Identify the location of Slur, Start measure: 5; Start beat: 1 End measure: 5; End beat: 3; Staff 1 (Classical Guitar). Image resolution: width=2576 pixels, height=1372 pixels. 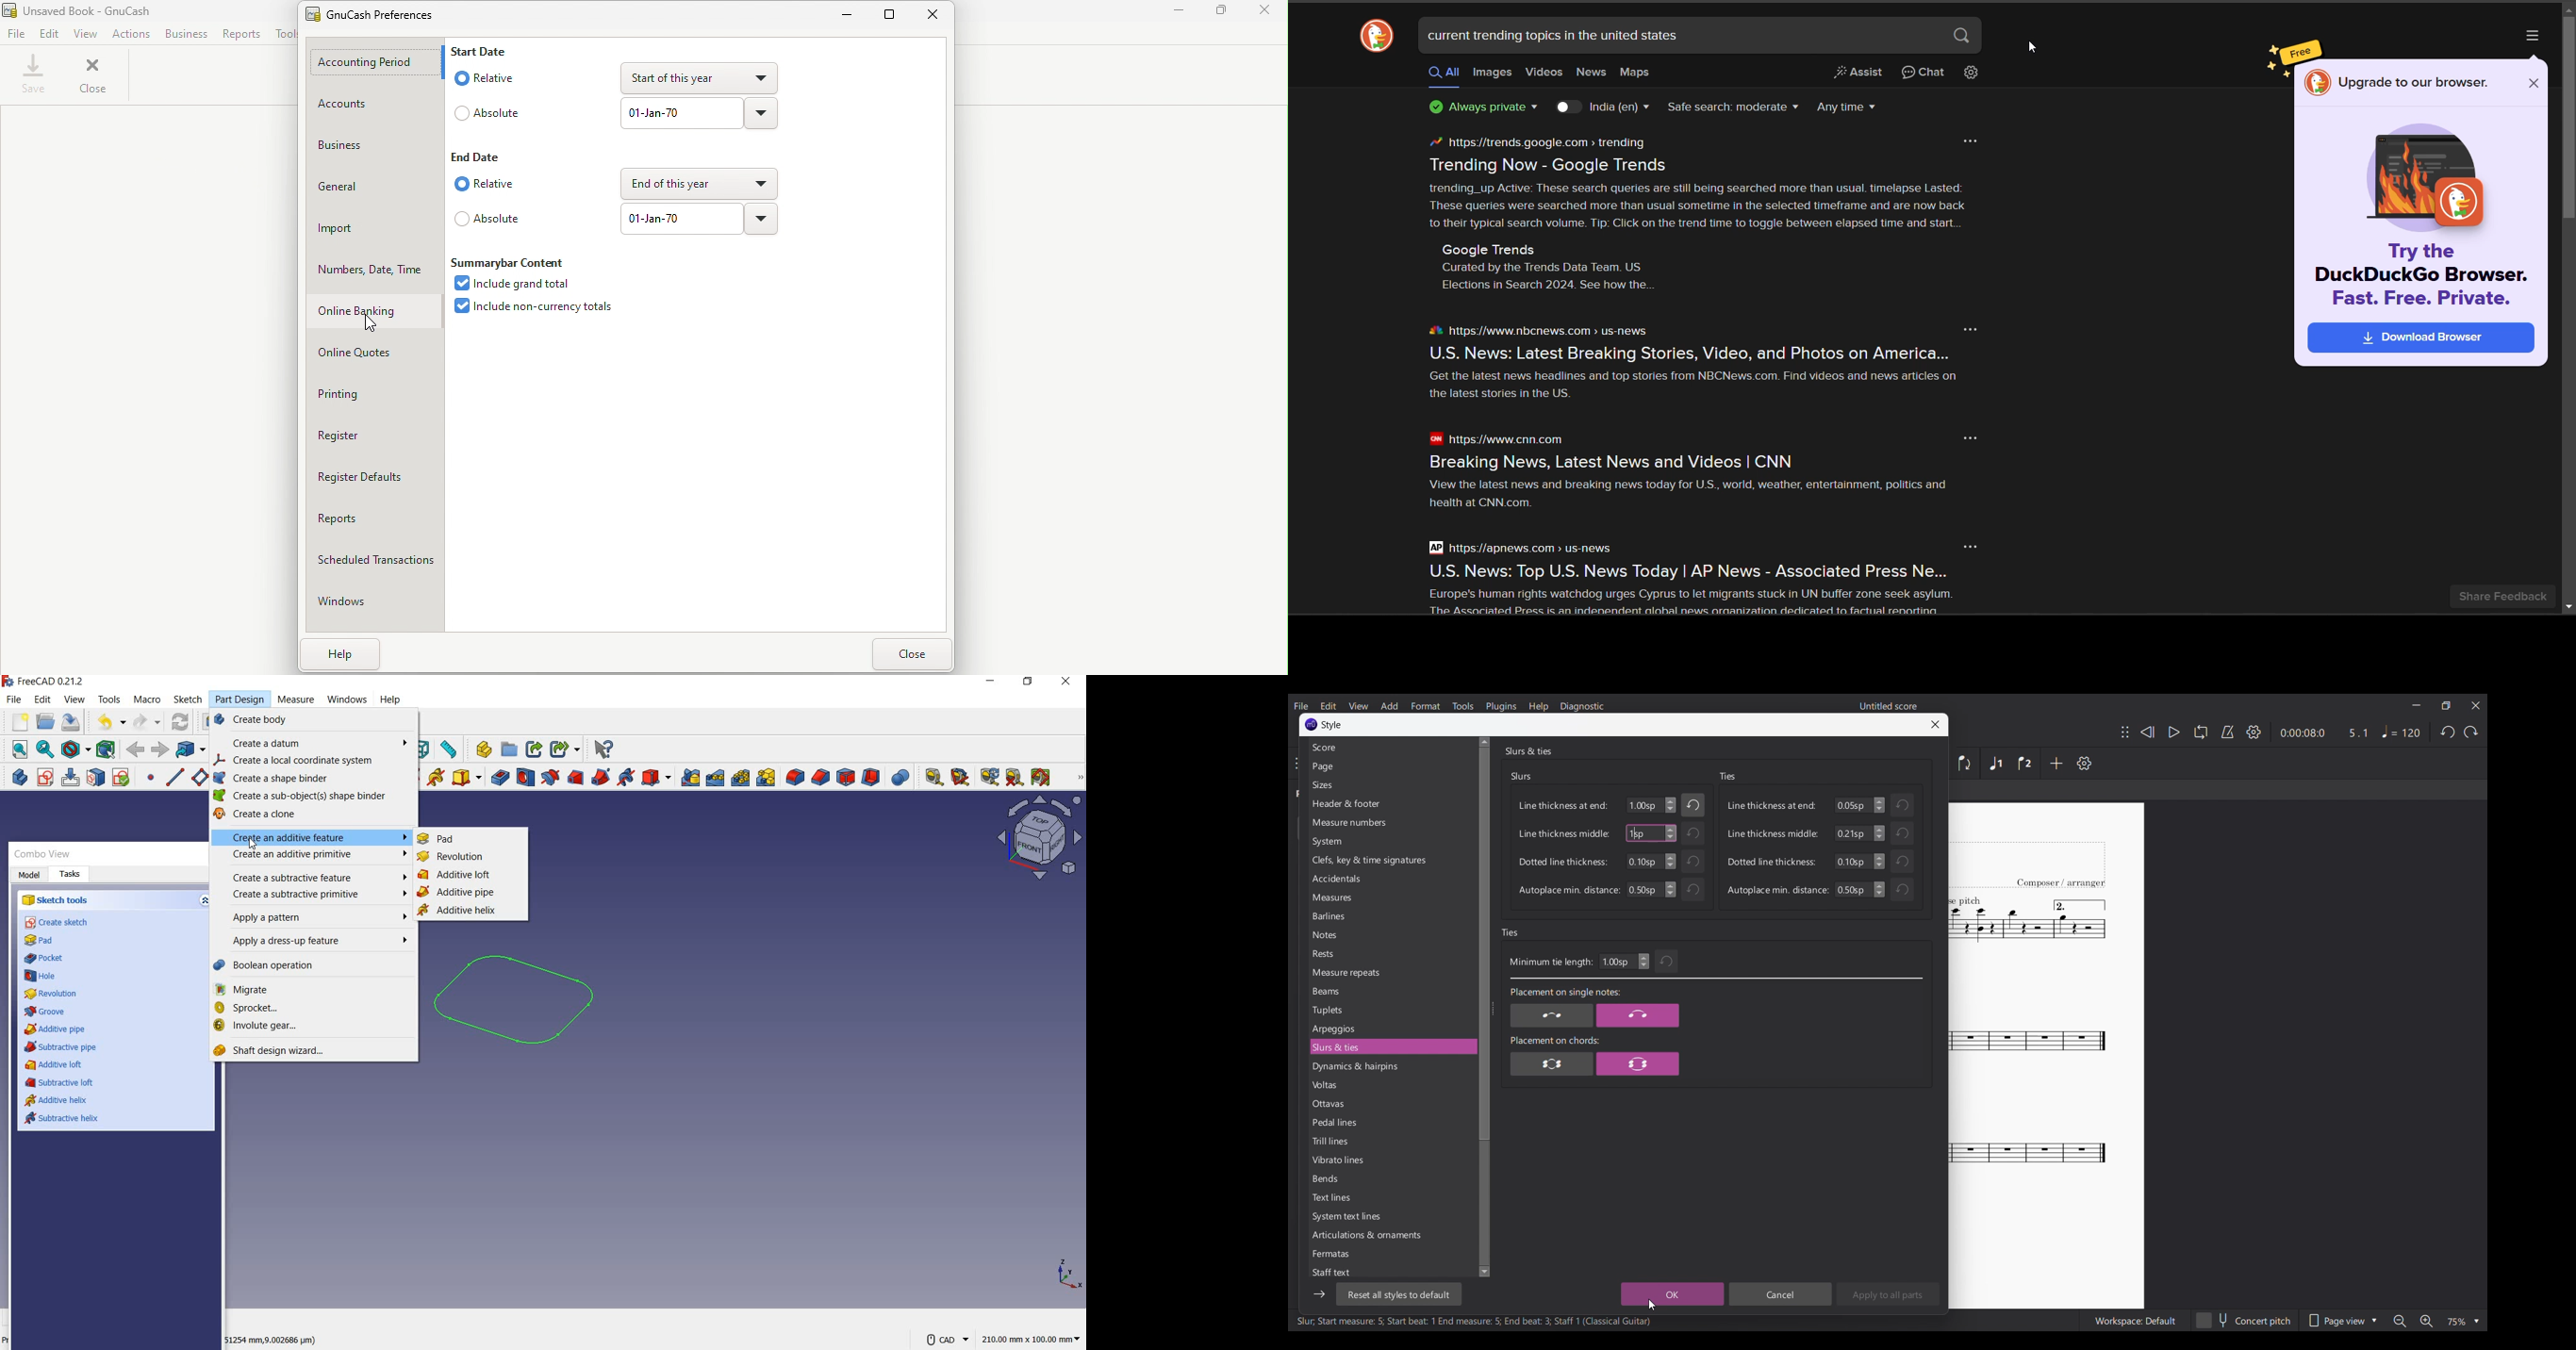
(1474, 1322).